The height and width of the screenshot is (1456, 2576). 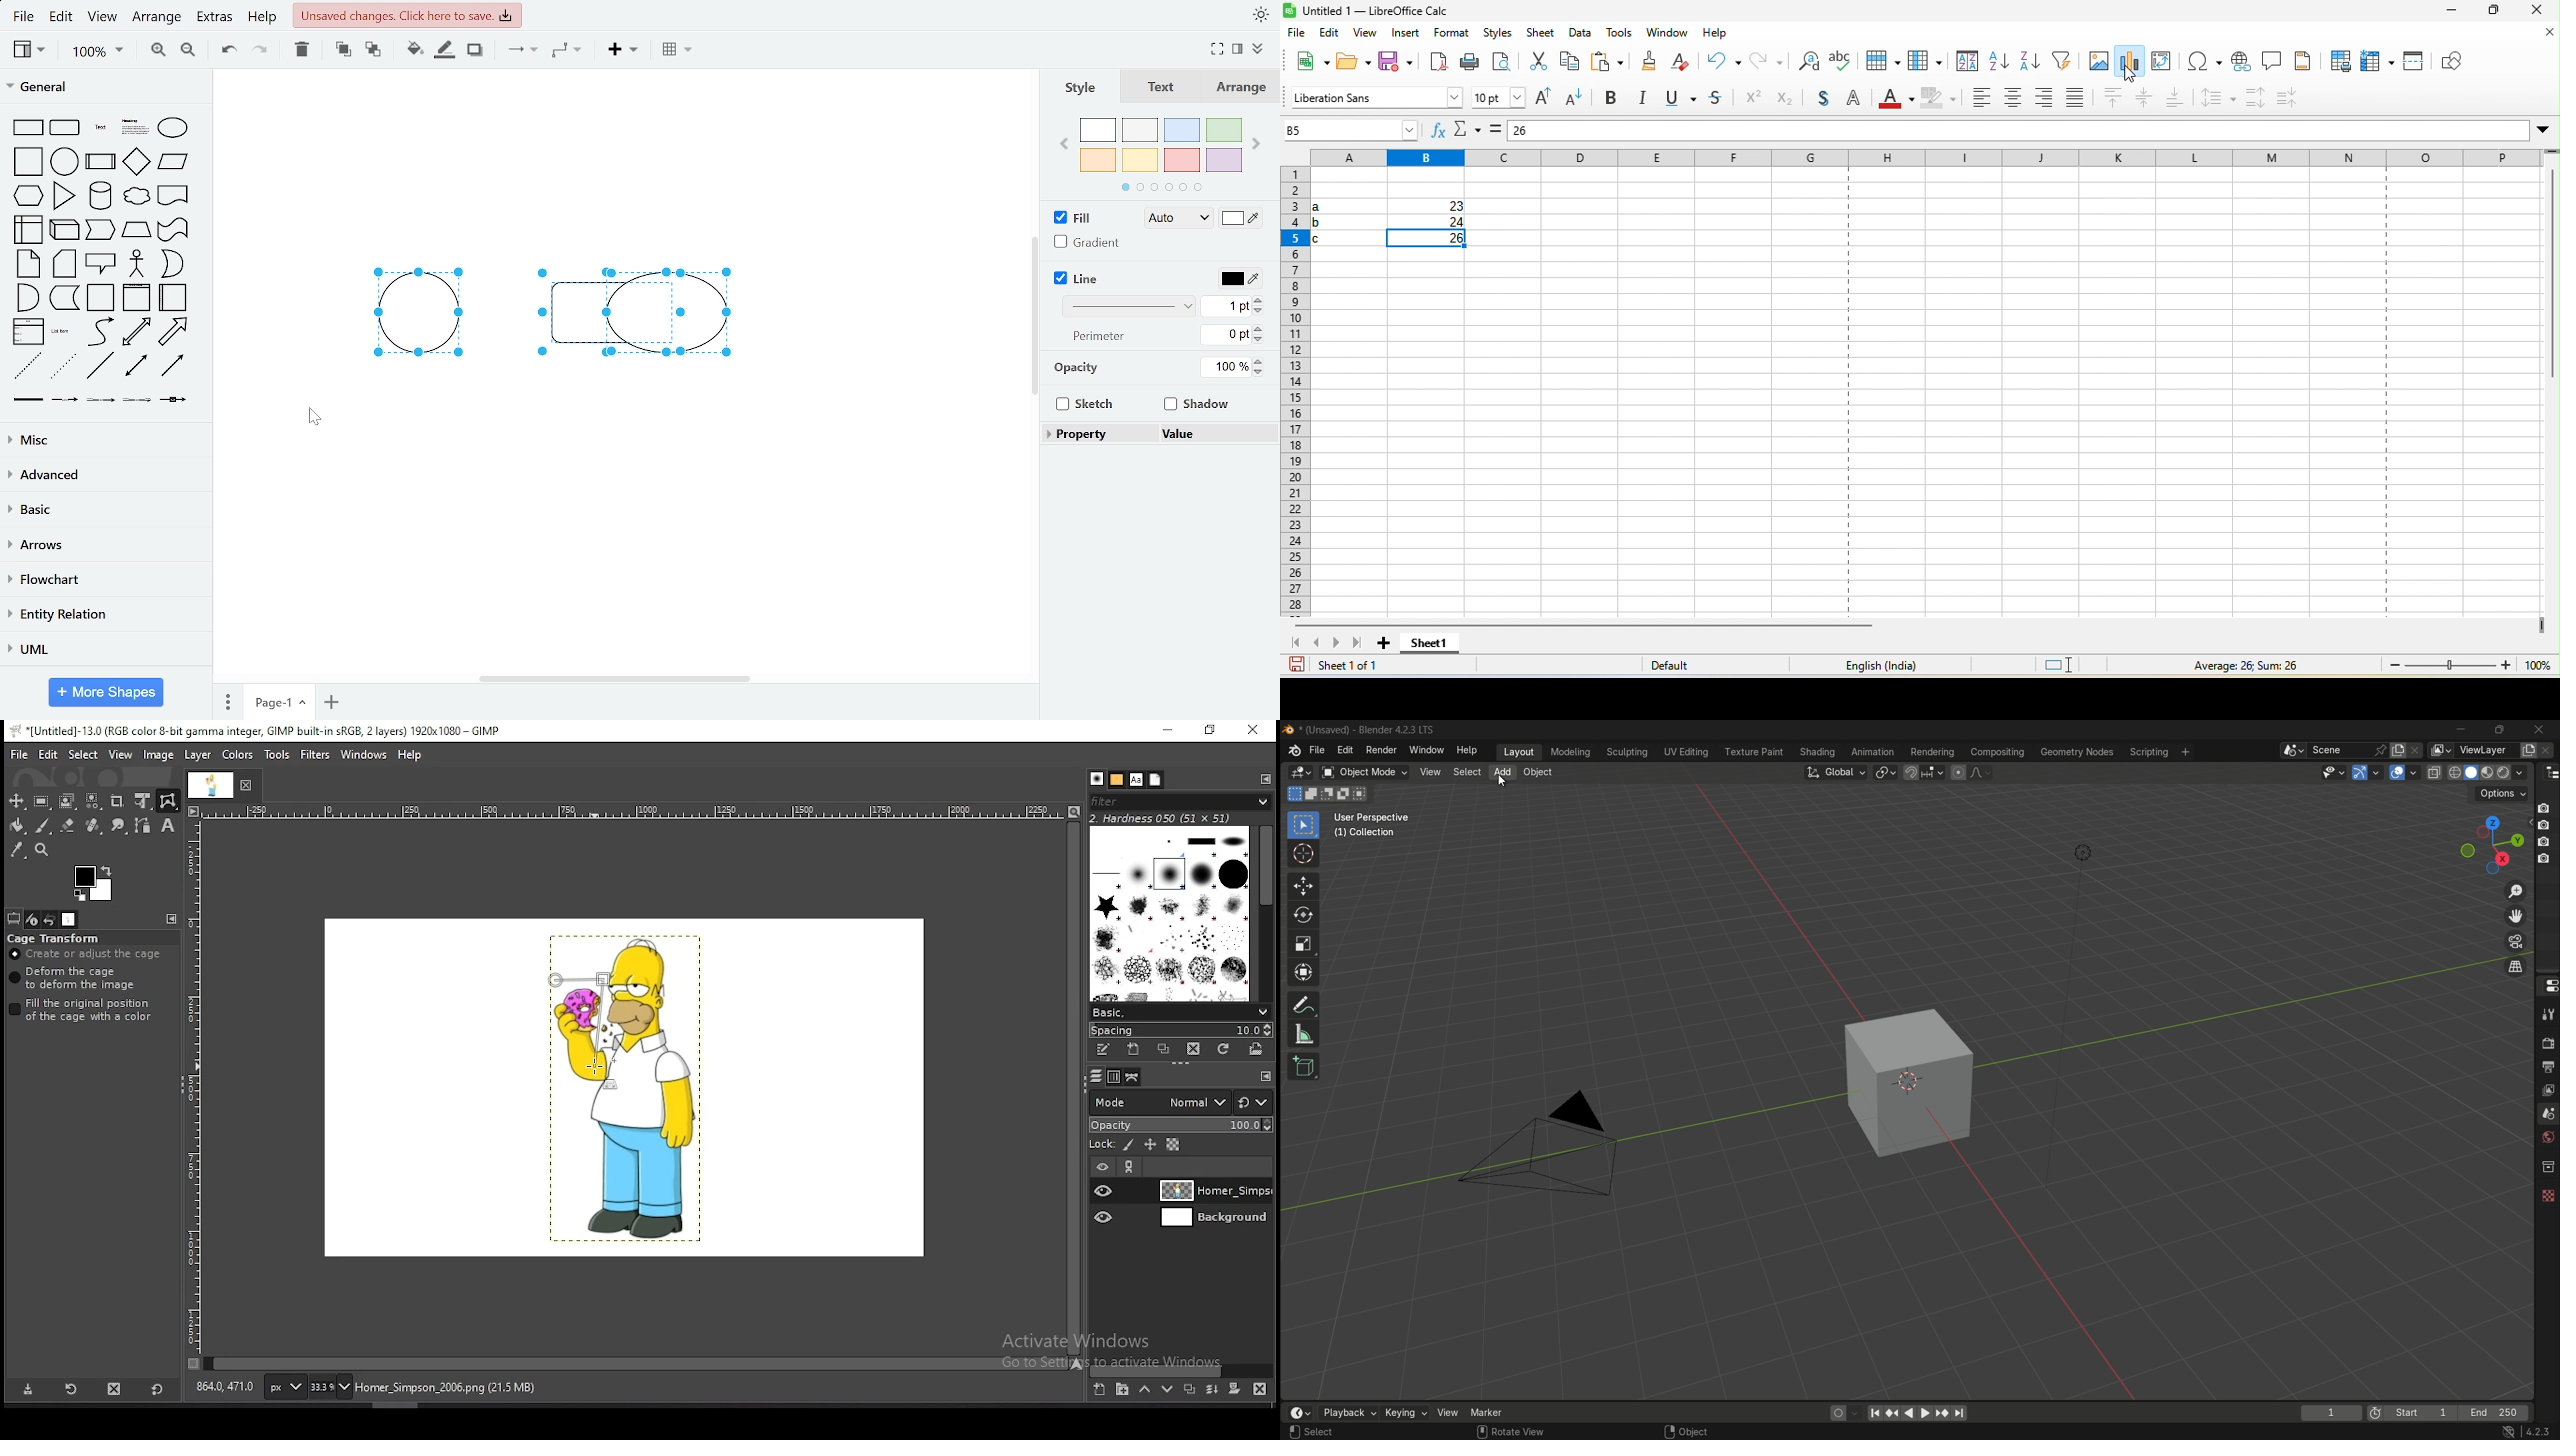 What do you see at coordinates (134, 128) in the screenshot?
I see `heading` at bounding box center [134, 128].